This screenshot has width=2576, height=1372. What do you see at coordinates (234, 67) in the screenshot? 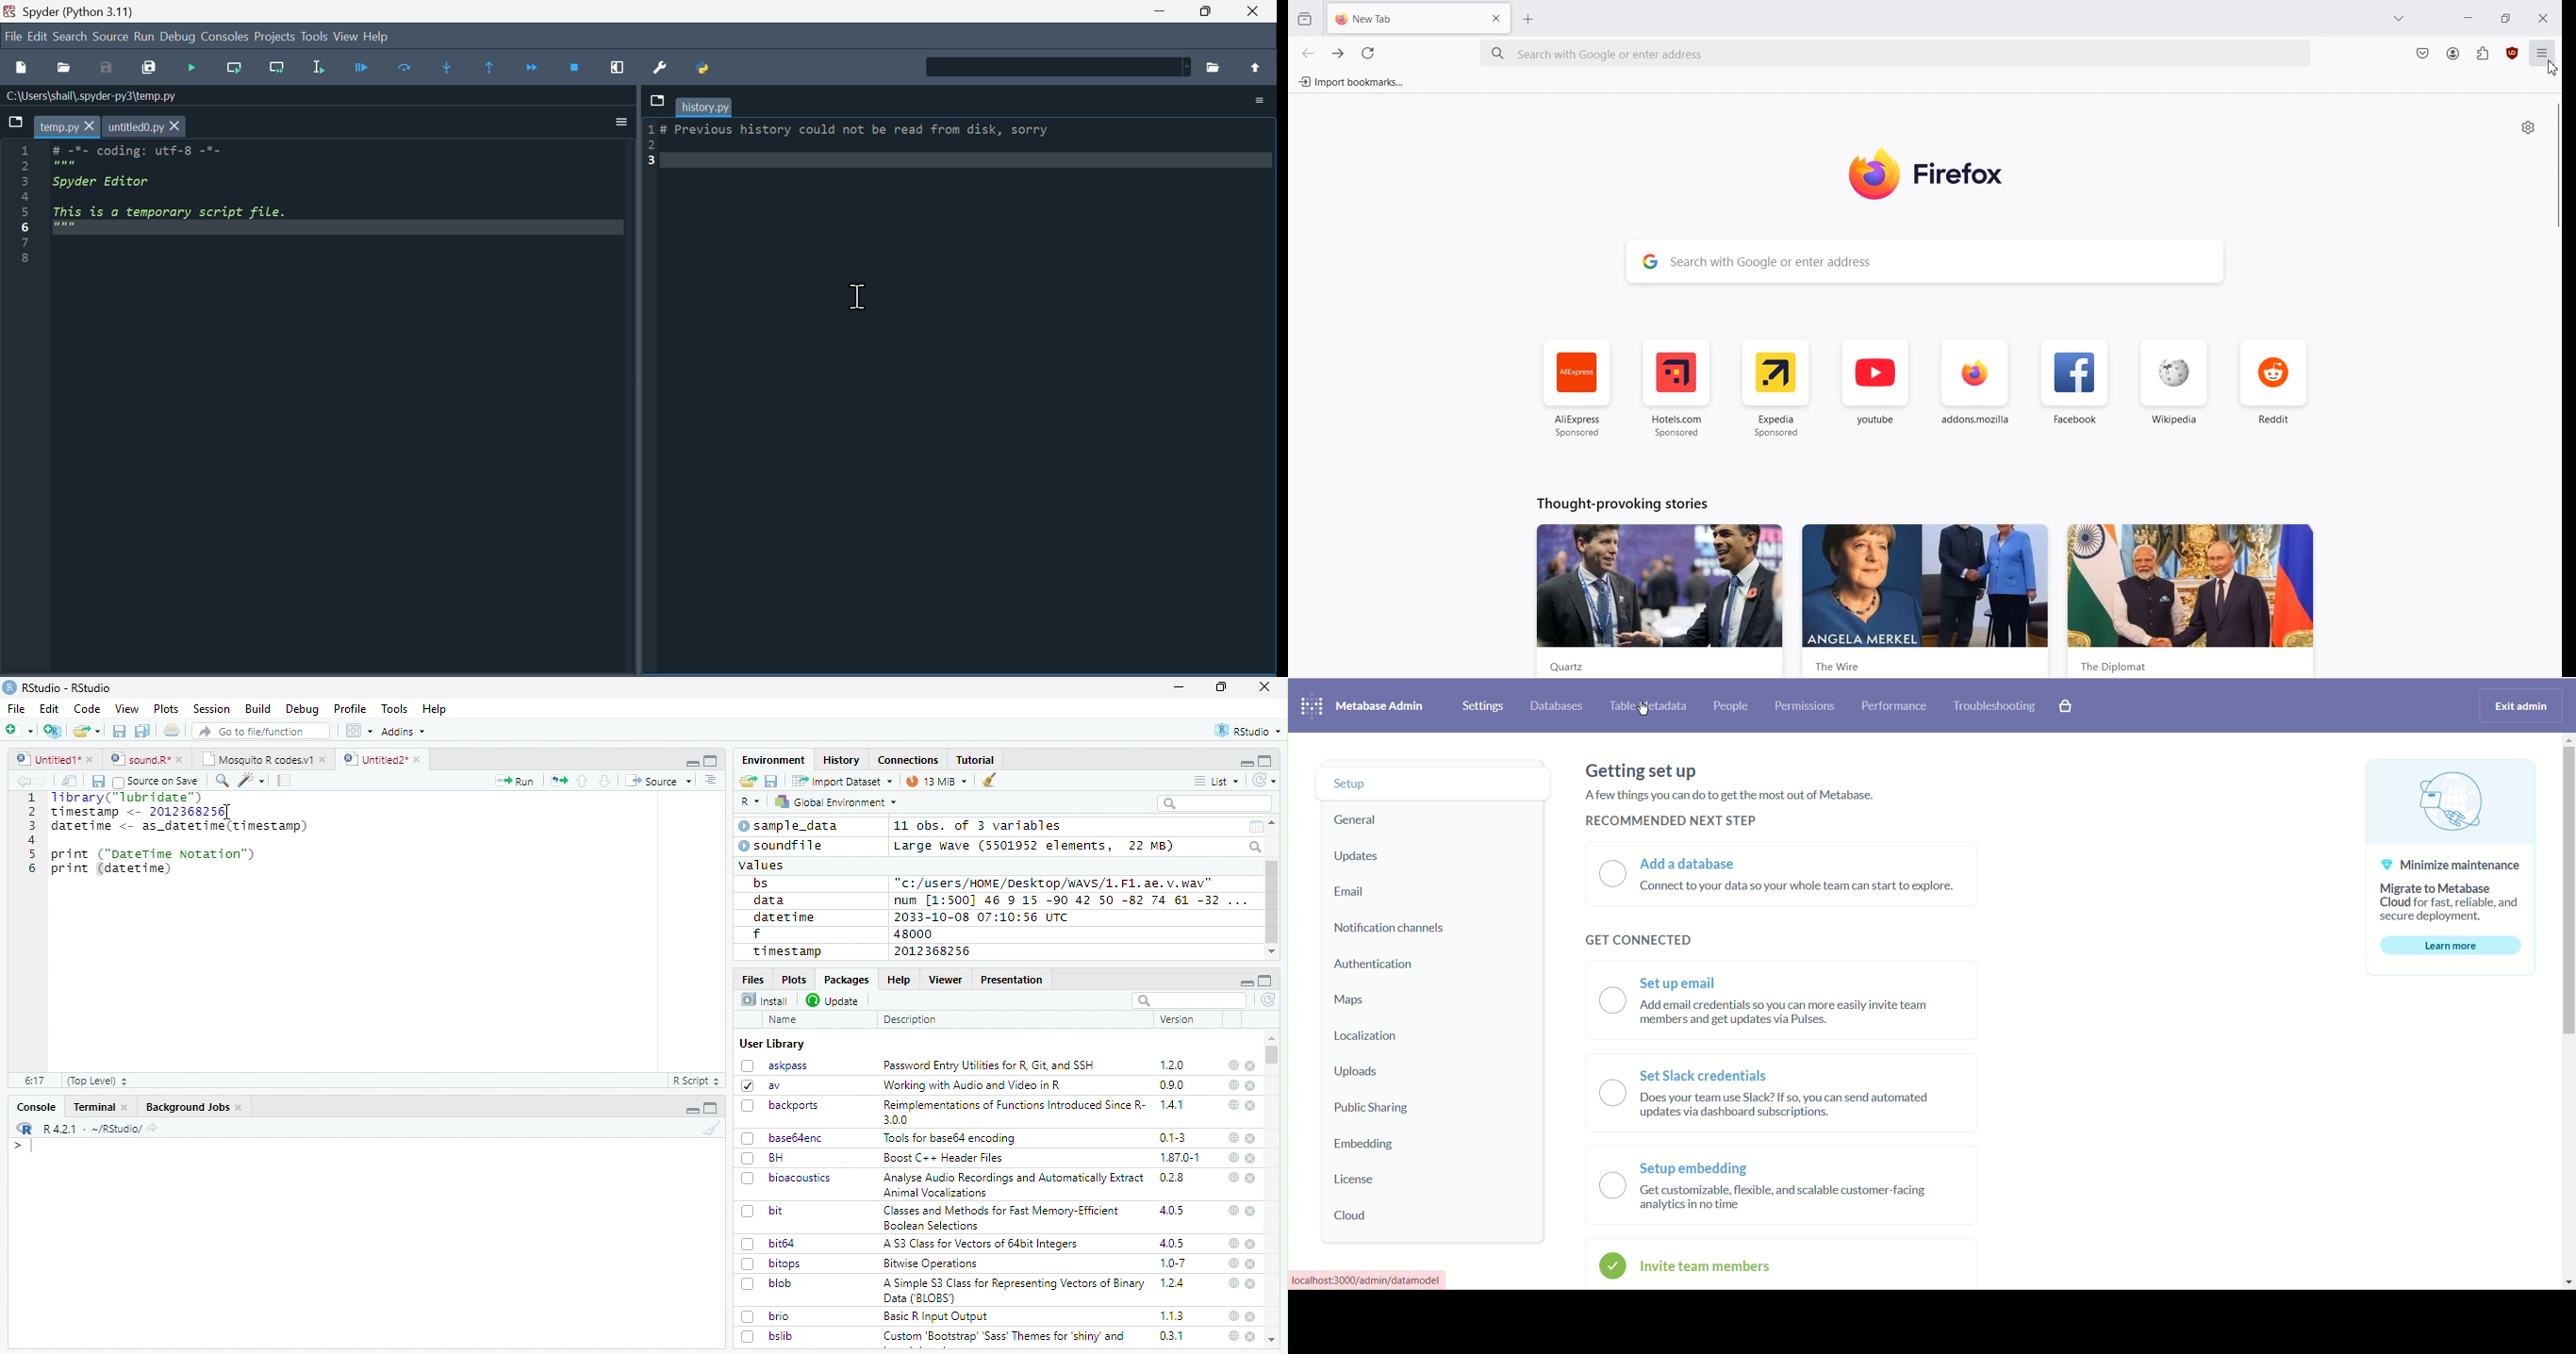
I see `run current line` at bounding box center [234, 67].